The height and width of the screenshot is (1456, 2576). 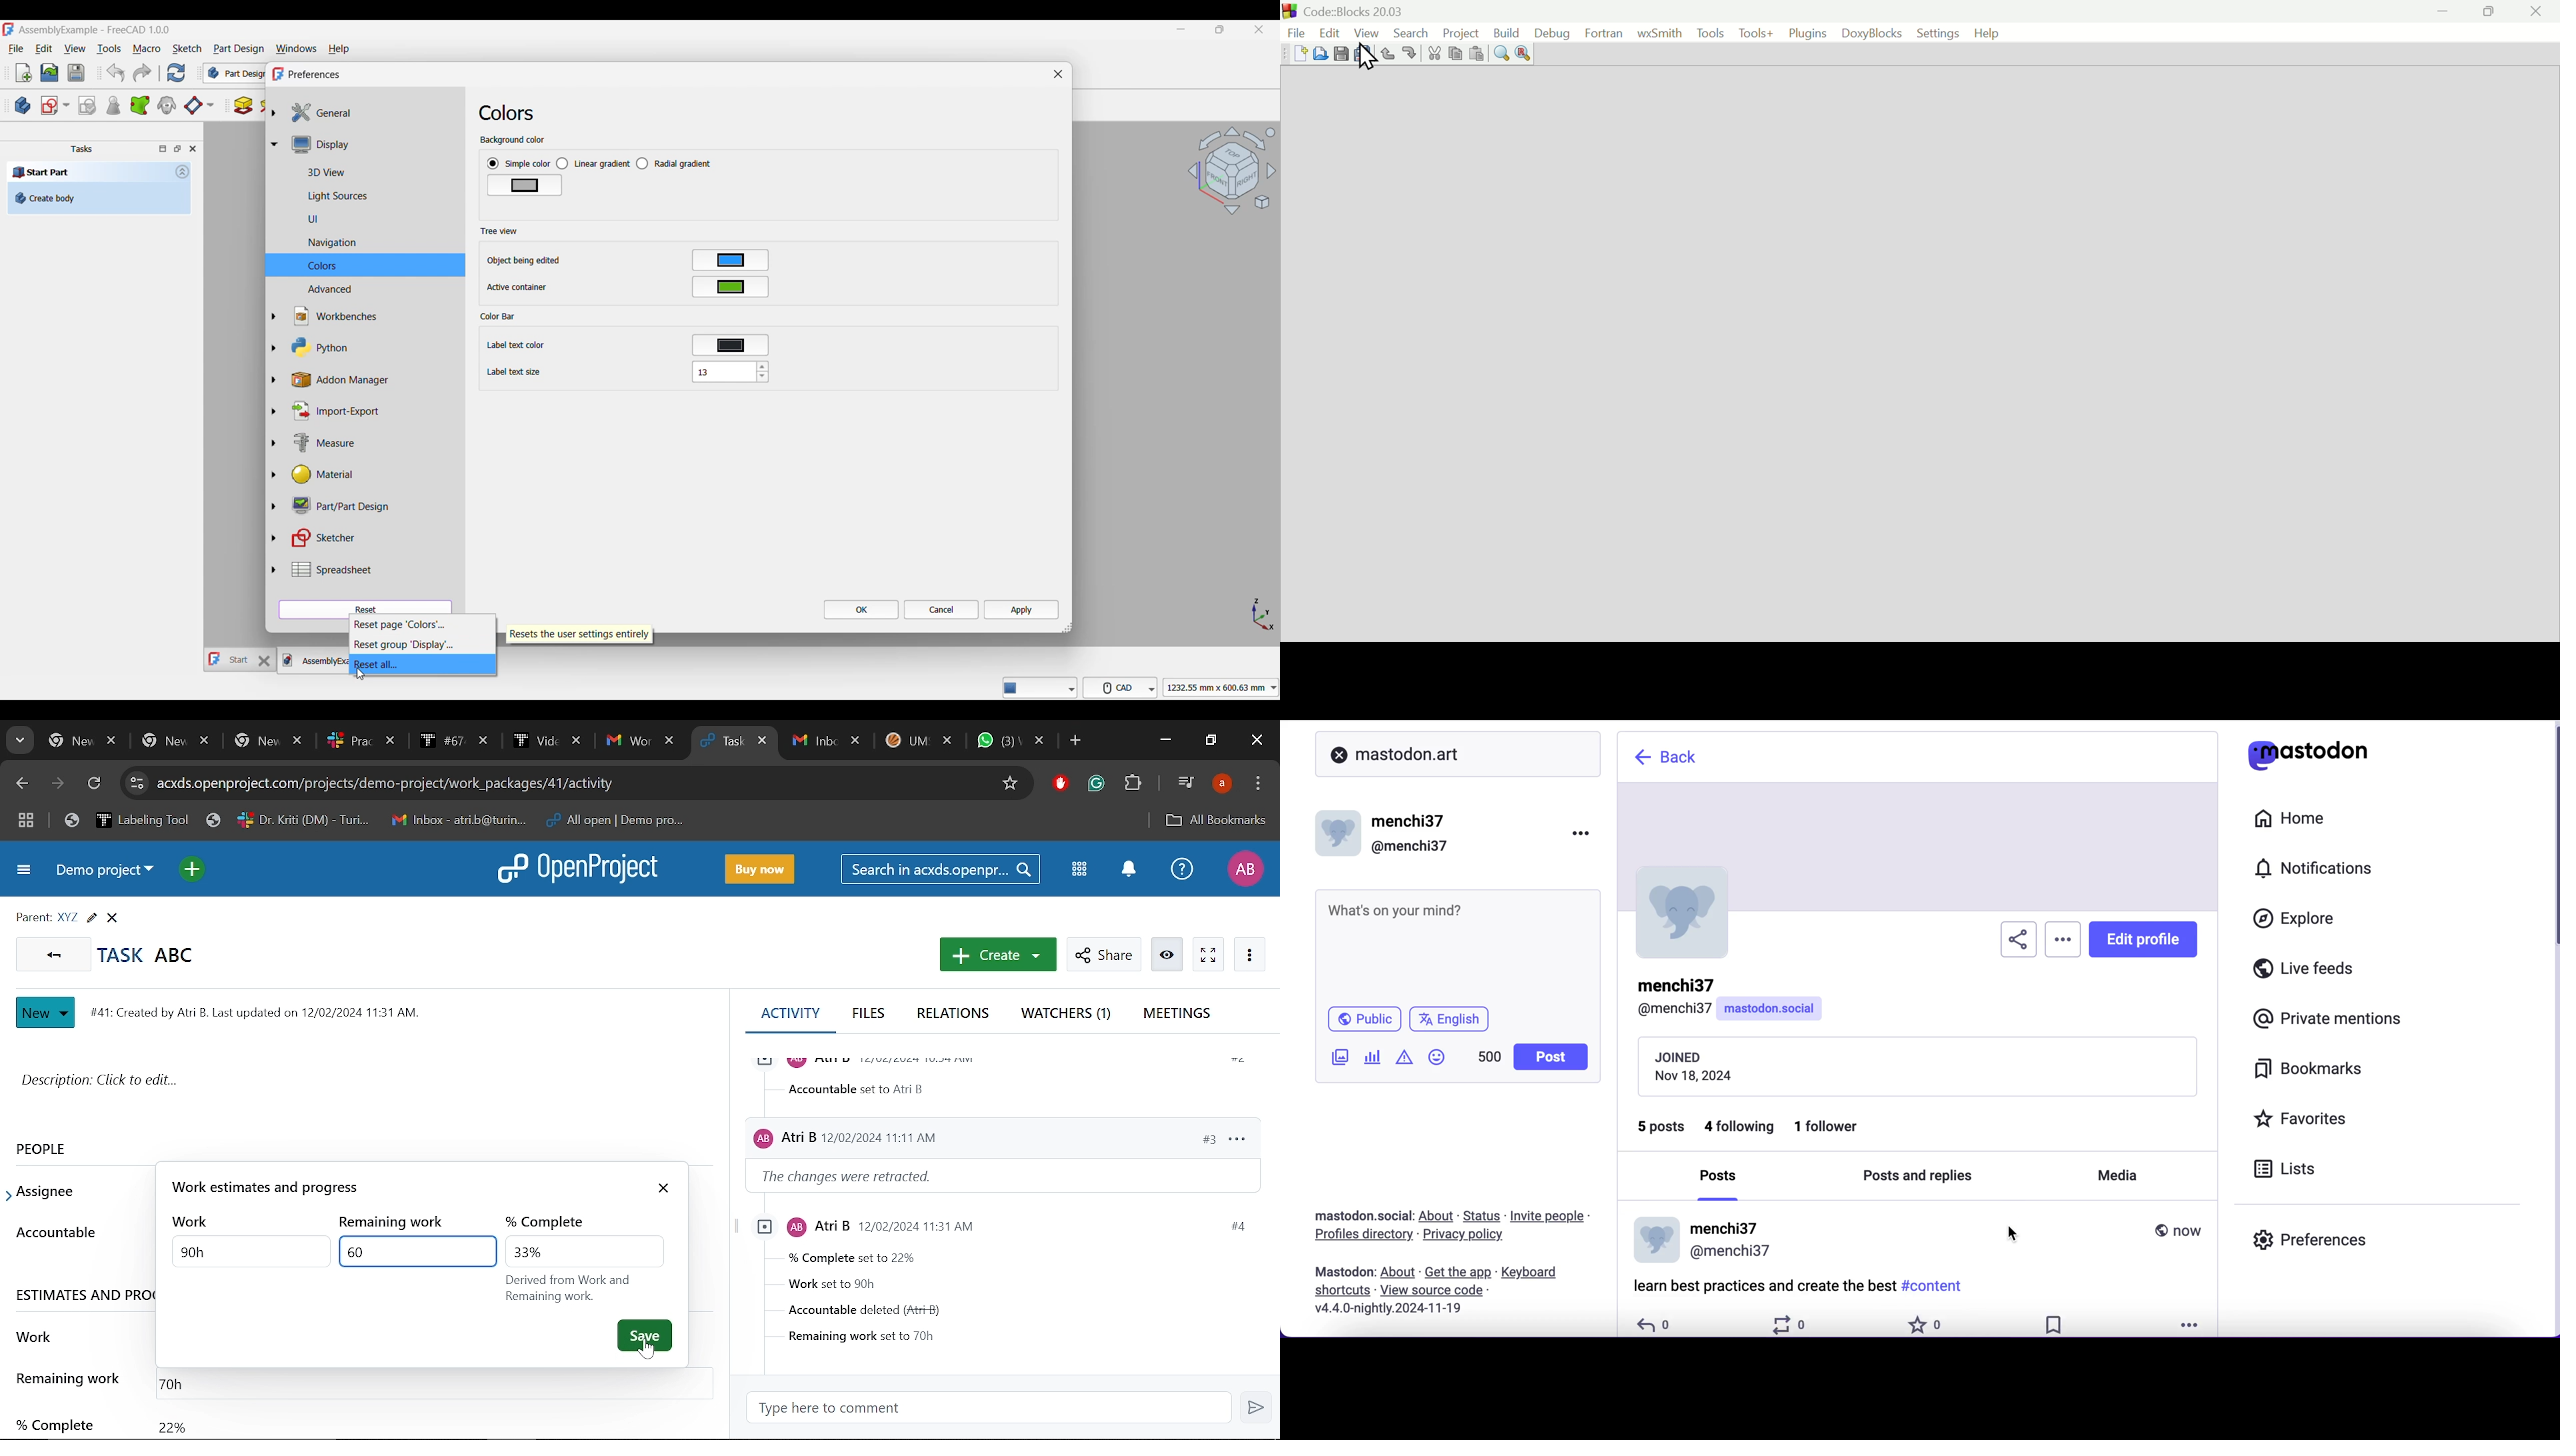 What do you see at coordinates (361, 674) in the screenshot?
I see `Cursor` at bounding box center [361, 674].